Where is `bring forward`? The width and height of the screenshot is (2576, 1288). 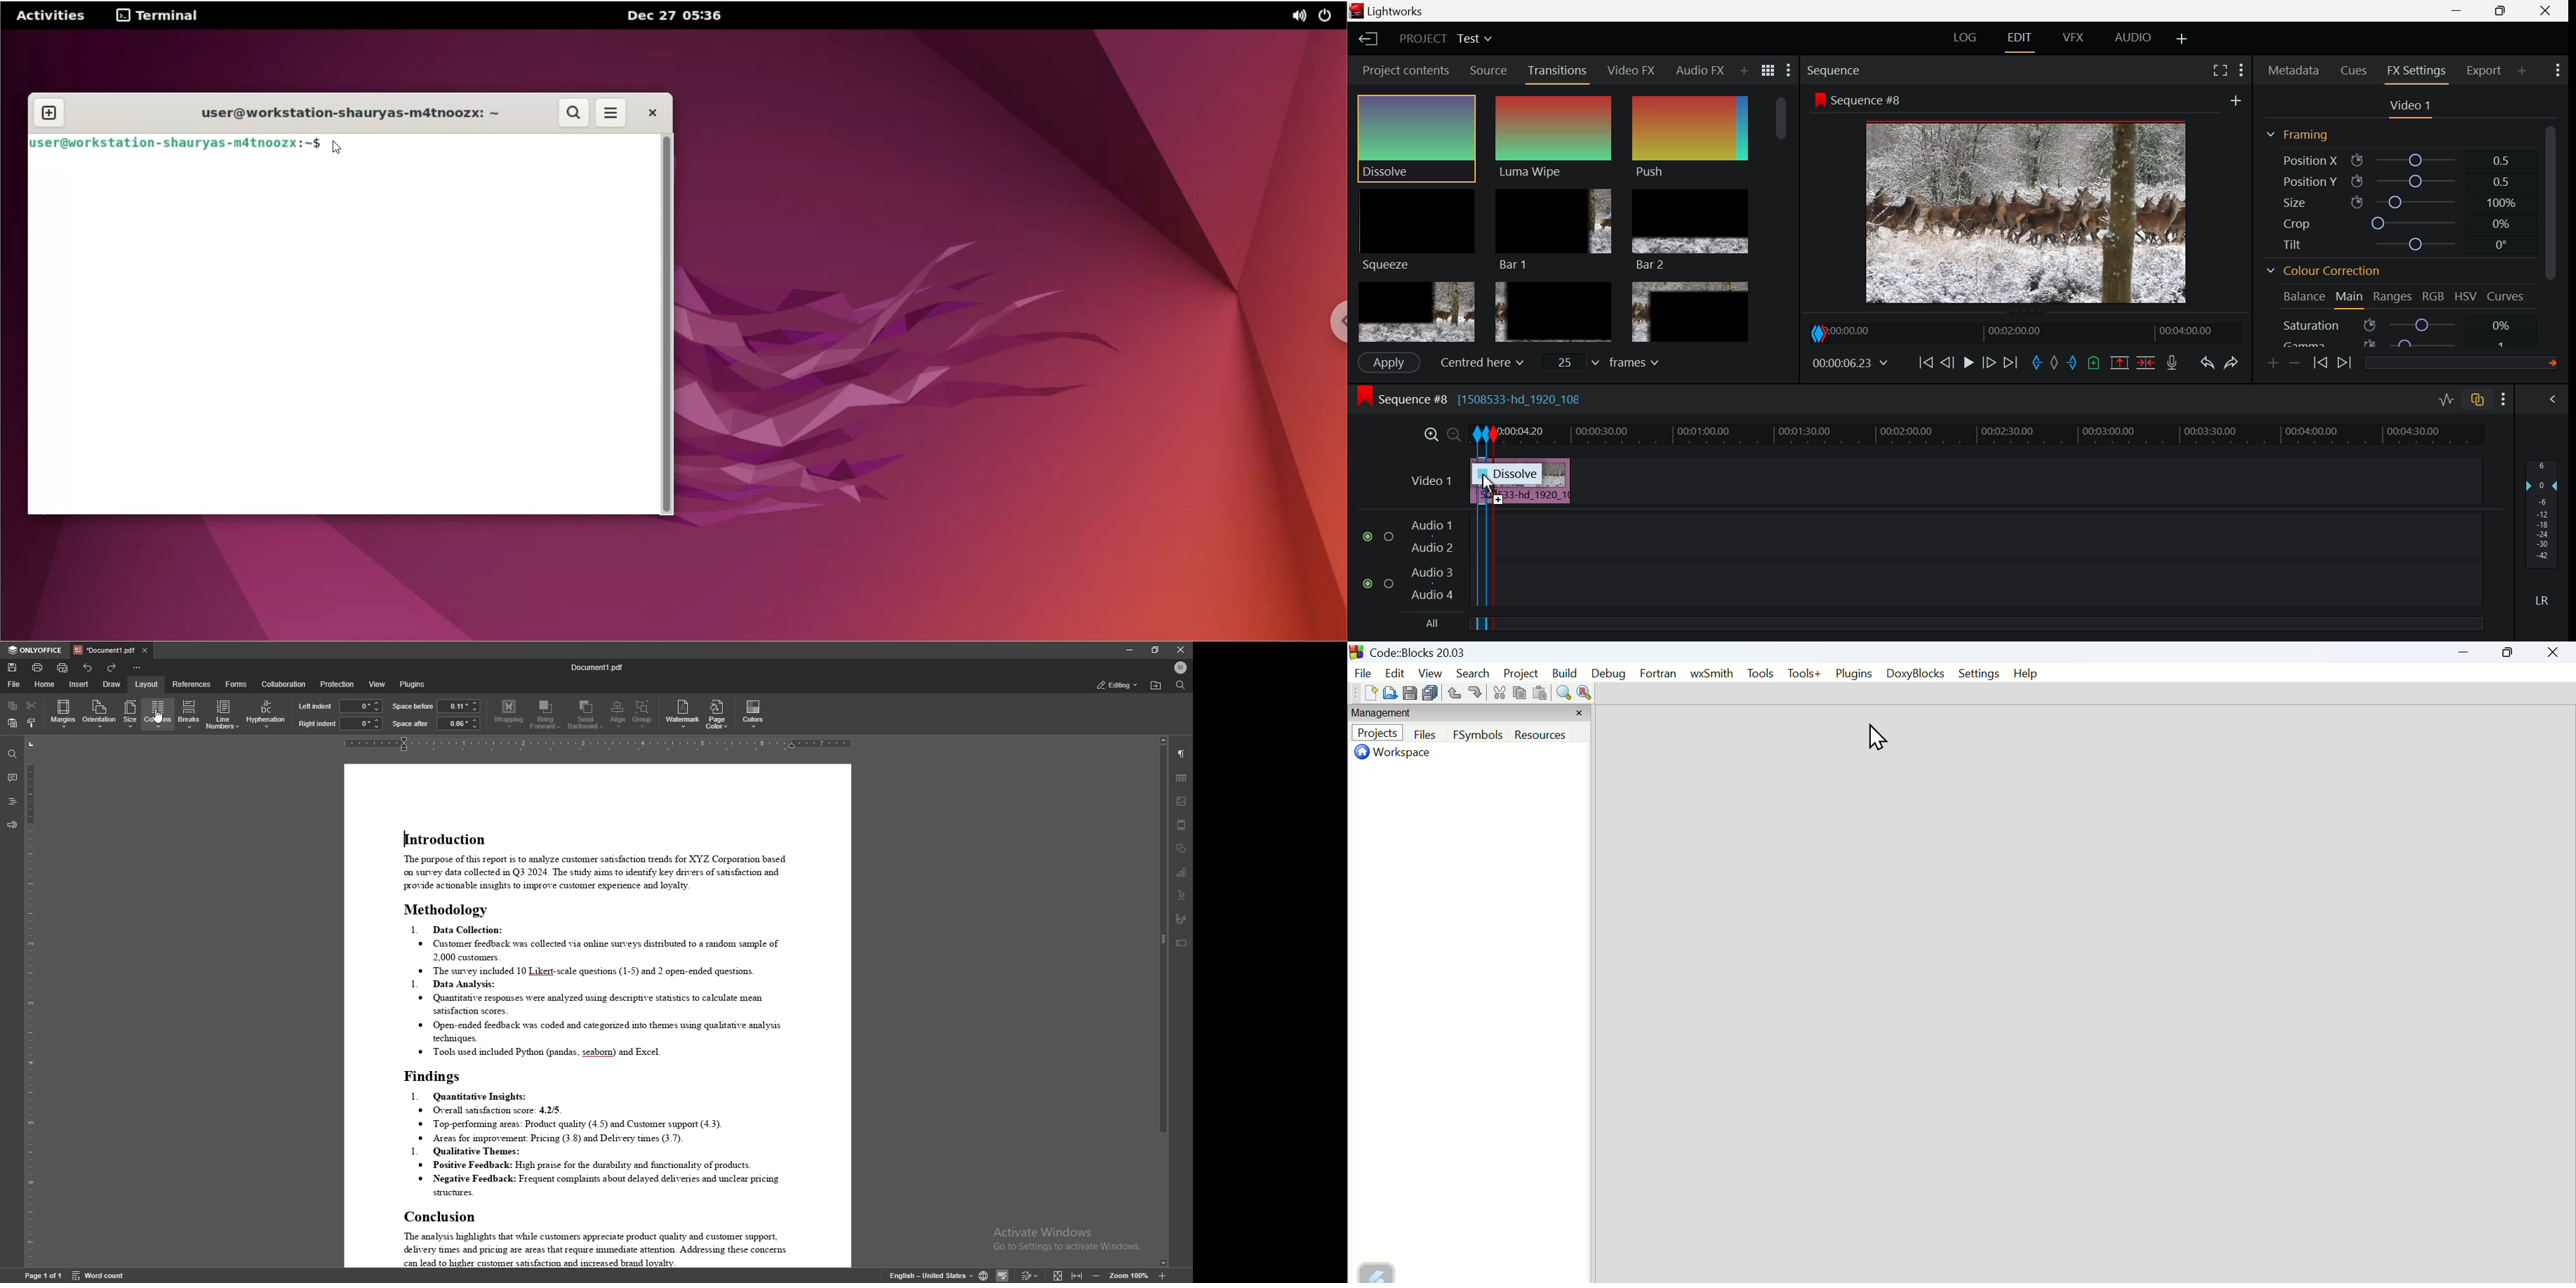 bring forward is located at coordinates (546, 714).